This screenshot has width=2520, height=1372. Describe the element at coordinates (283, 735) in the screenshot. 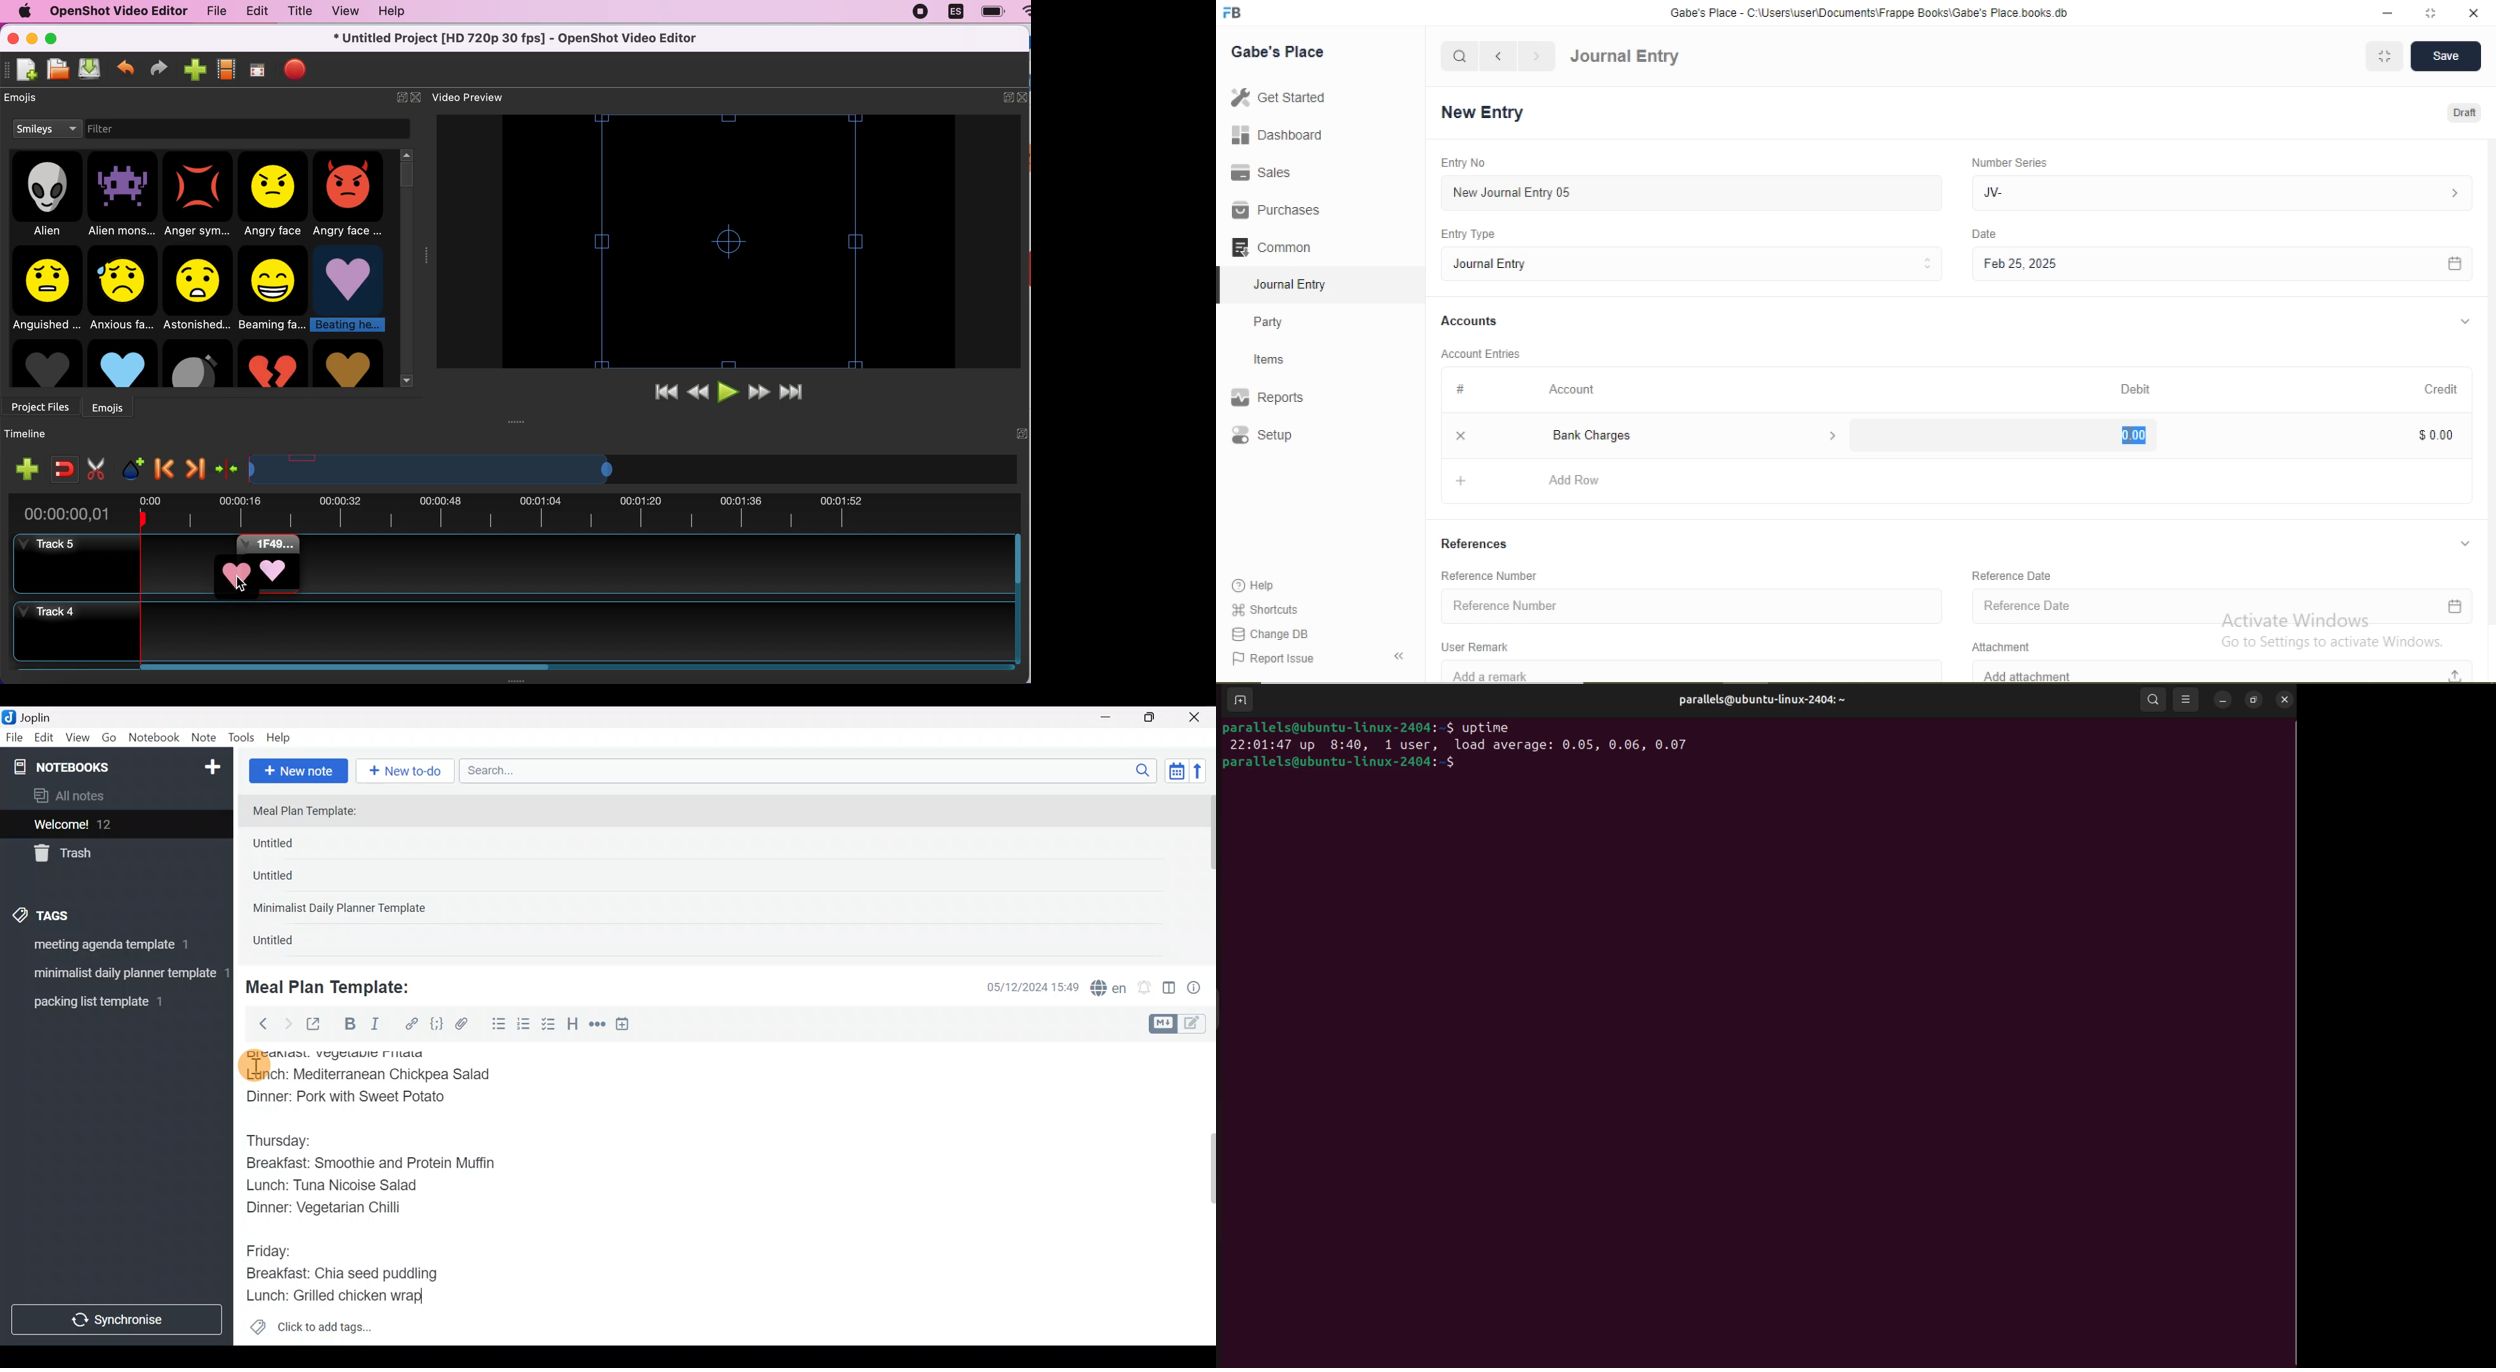

I see `Help` at that location.